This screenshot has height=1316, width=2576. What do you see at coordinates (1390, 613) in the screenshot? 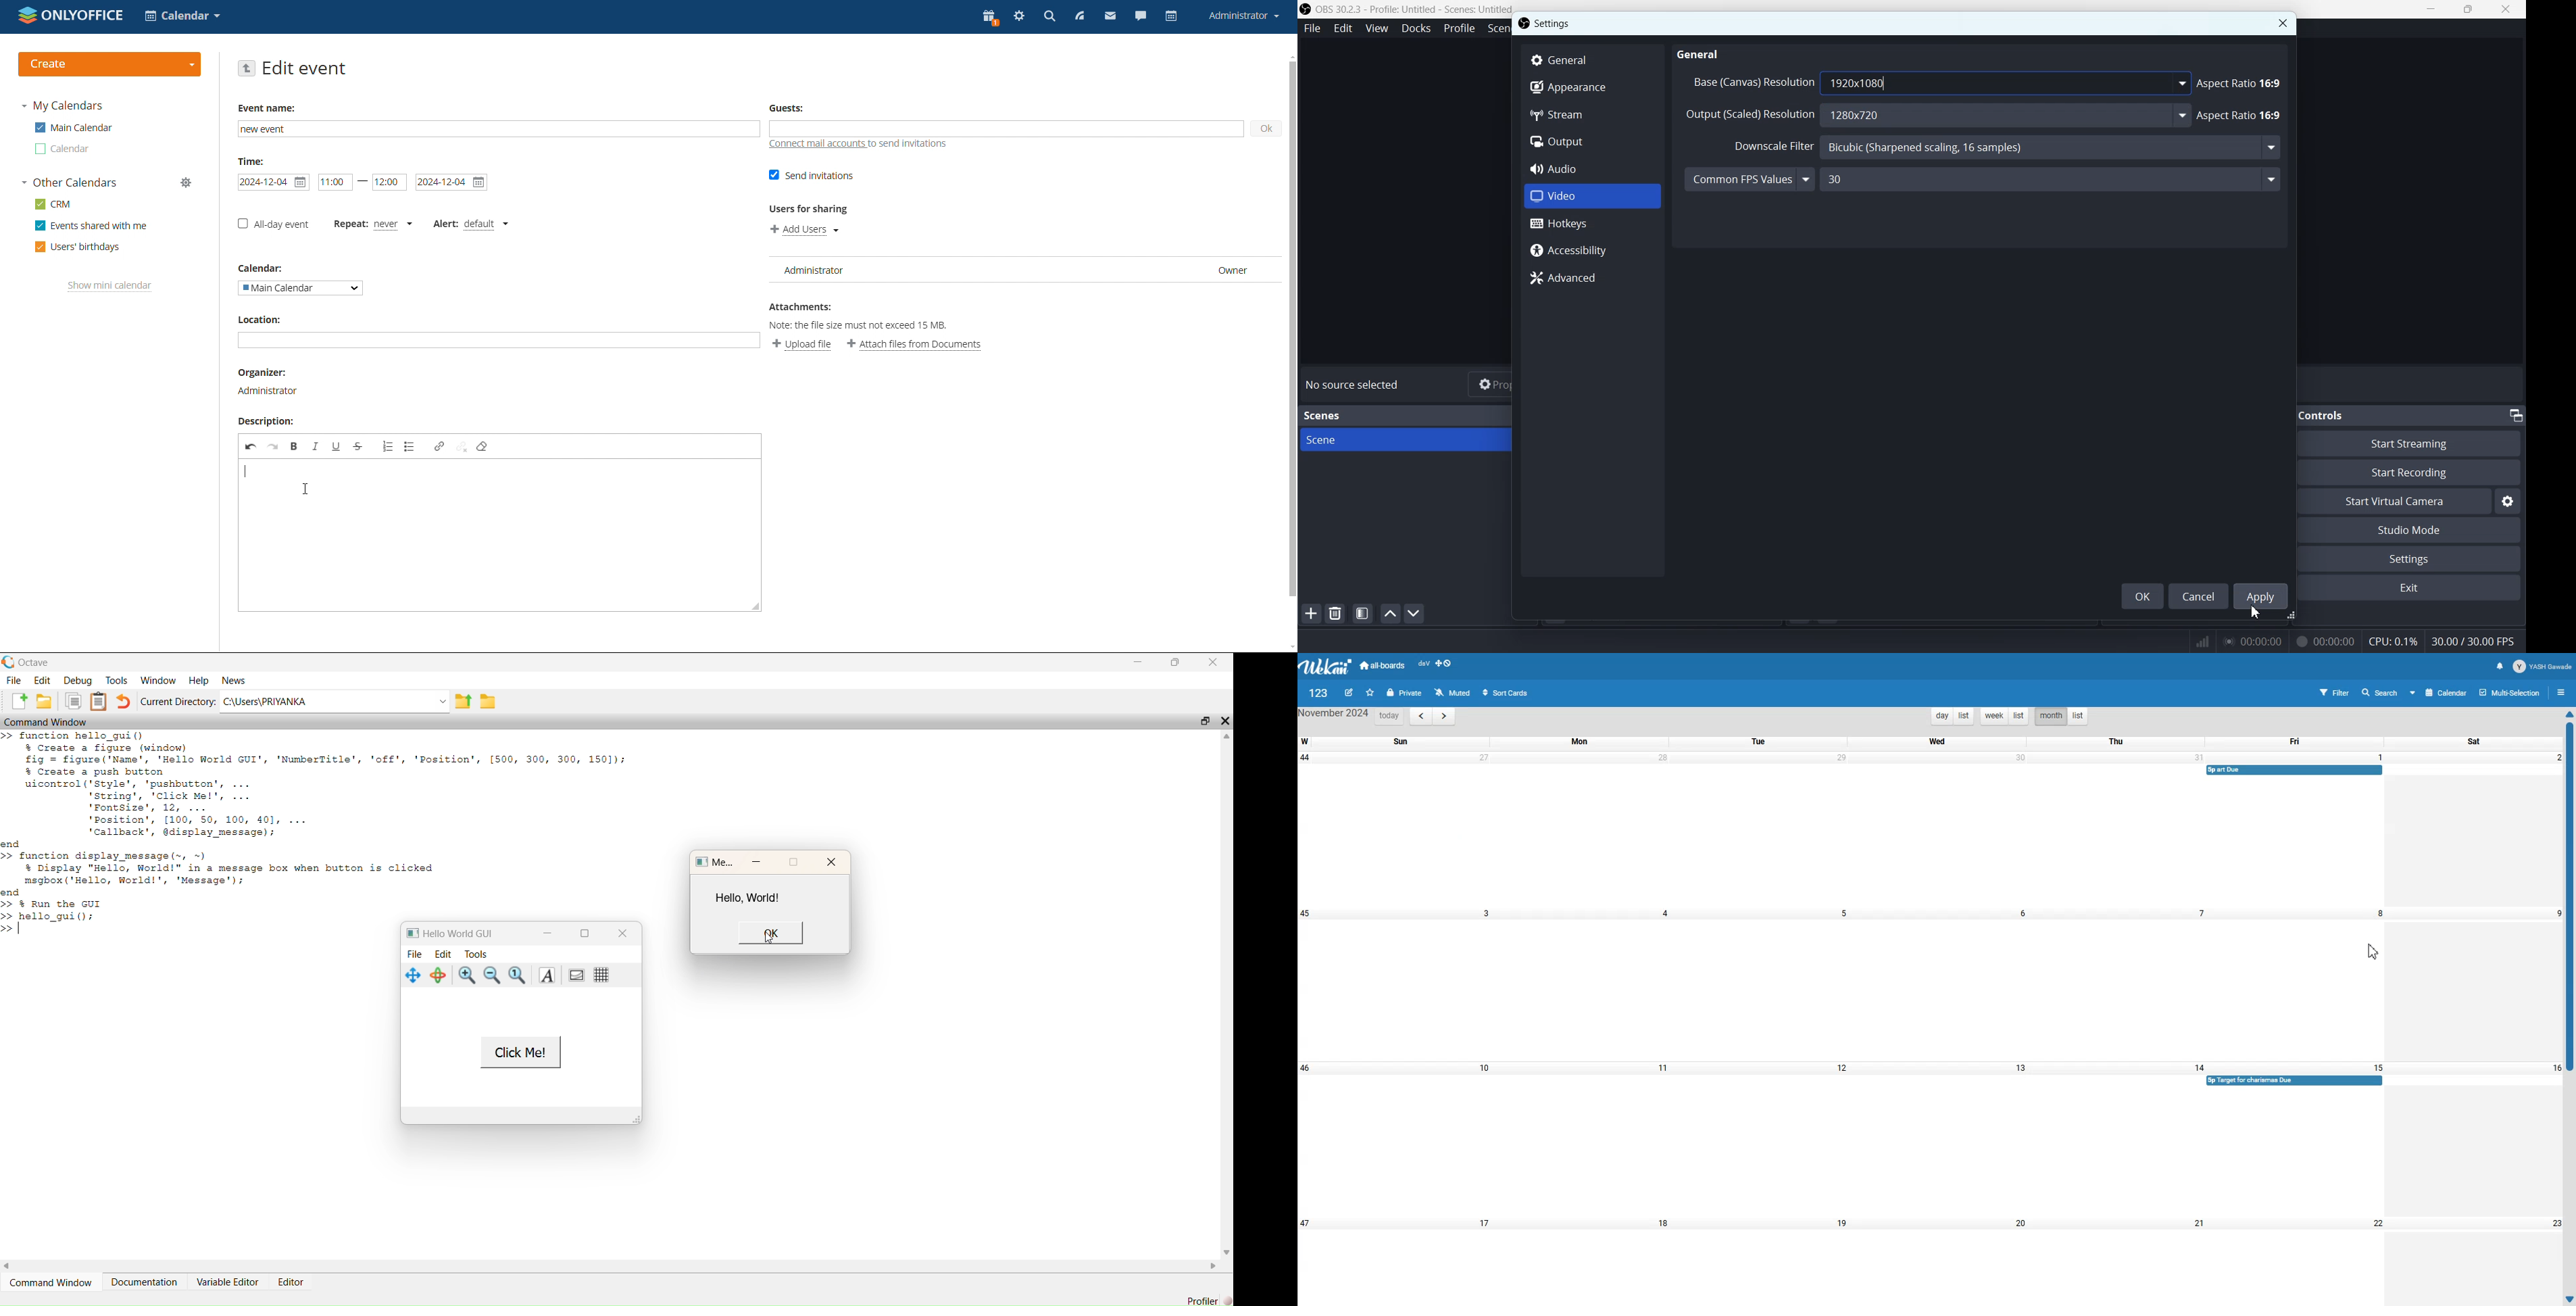
I see `Move scene up` at bounding box center [1390, 613].